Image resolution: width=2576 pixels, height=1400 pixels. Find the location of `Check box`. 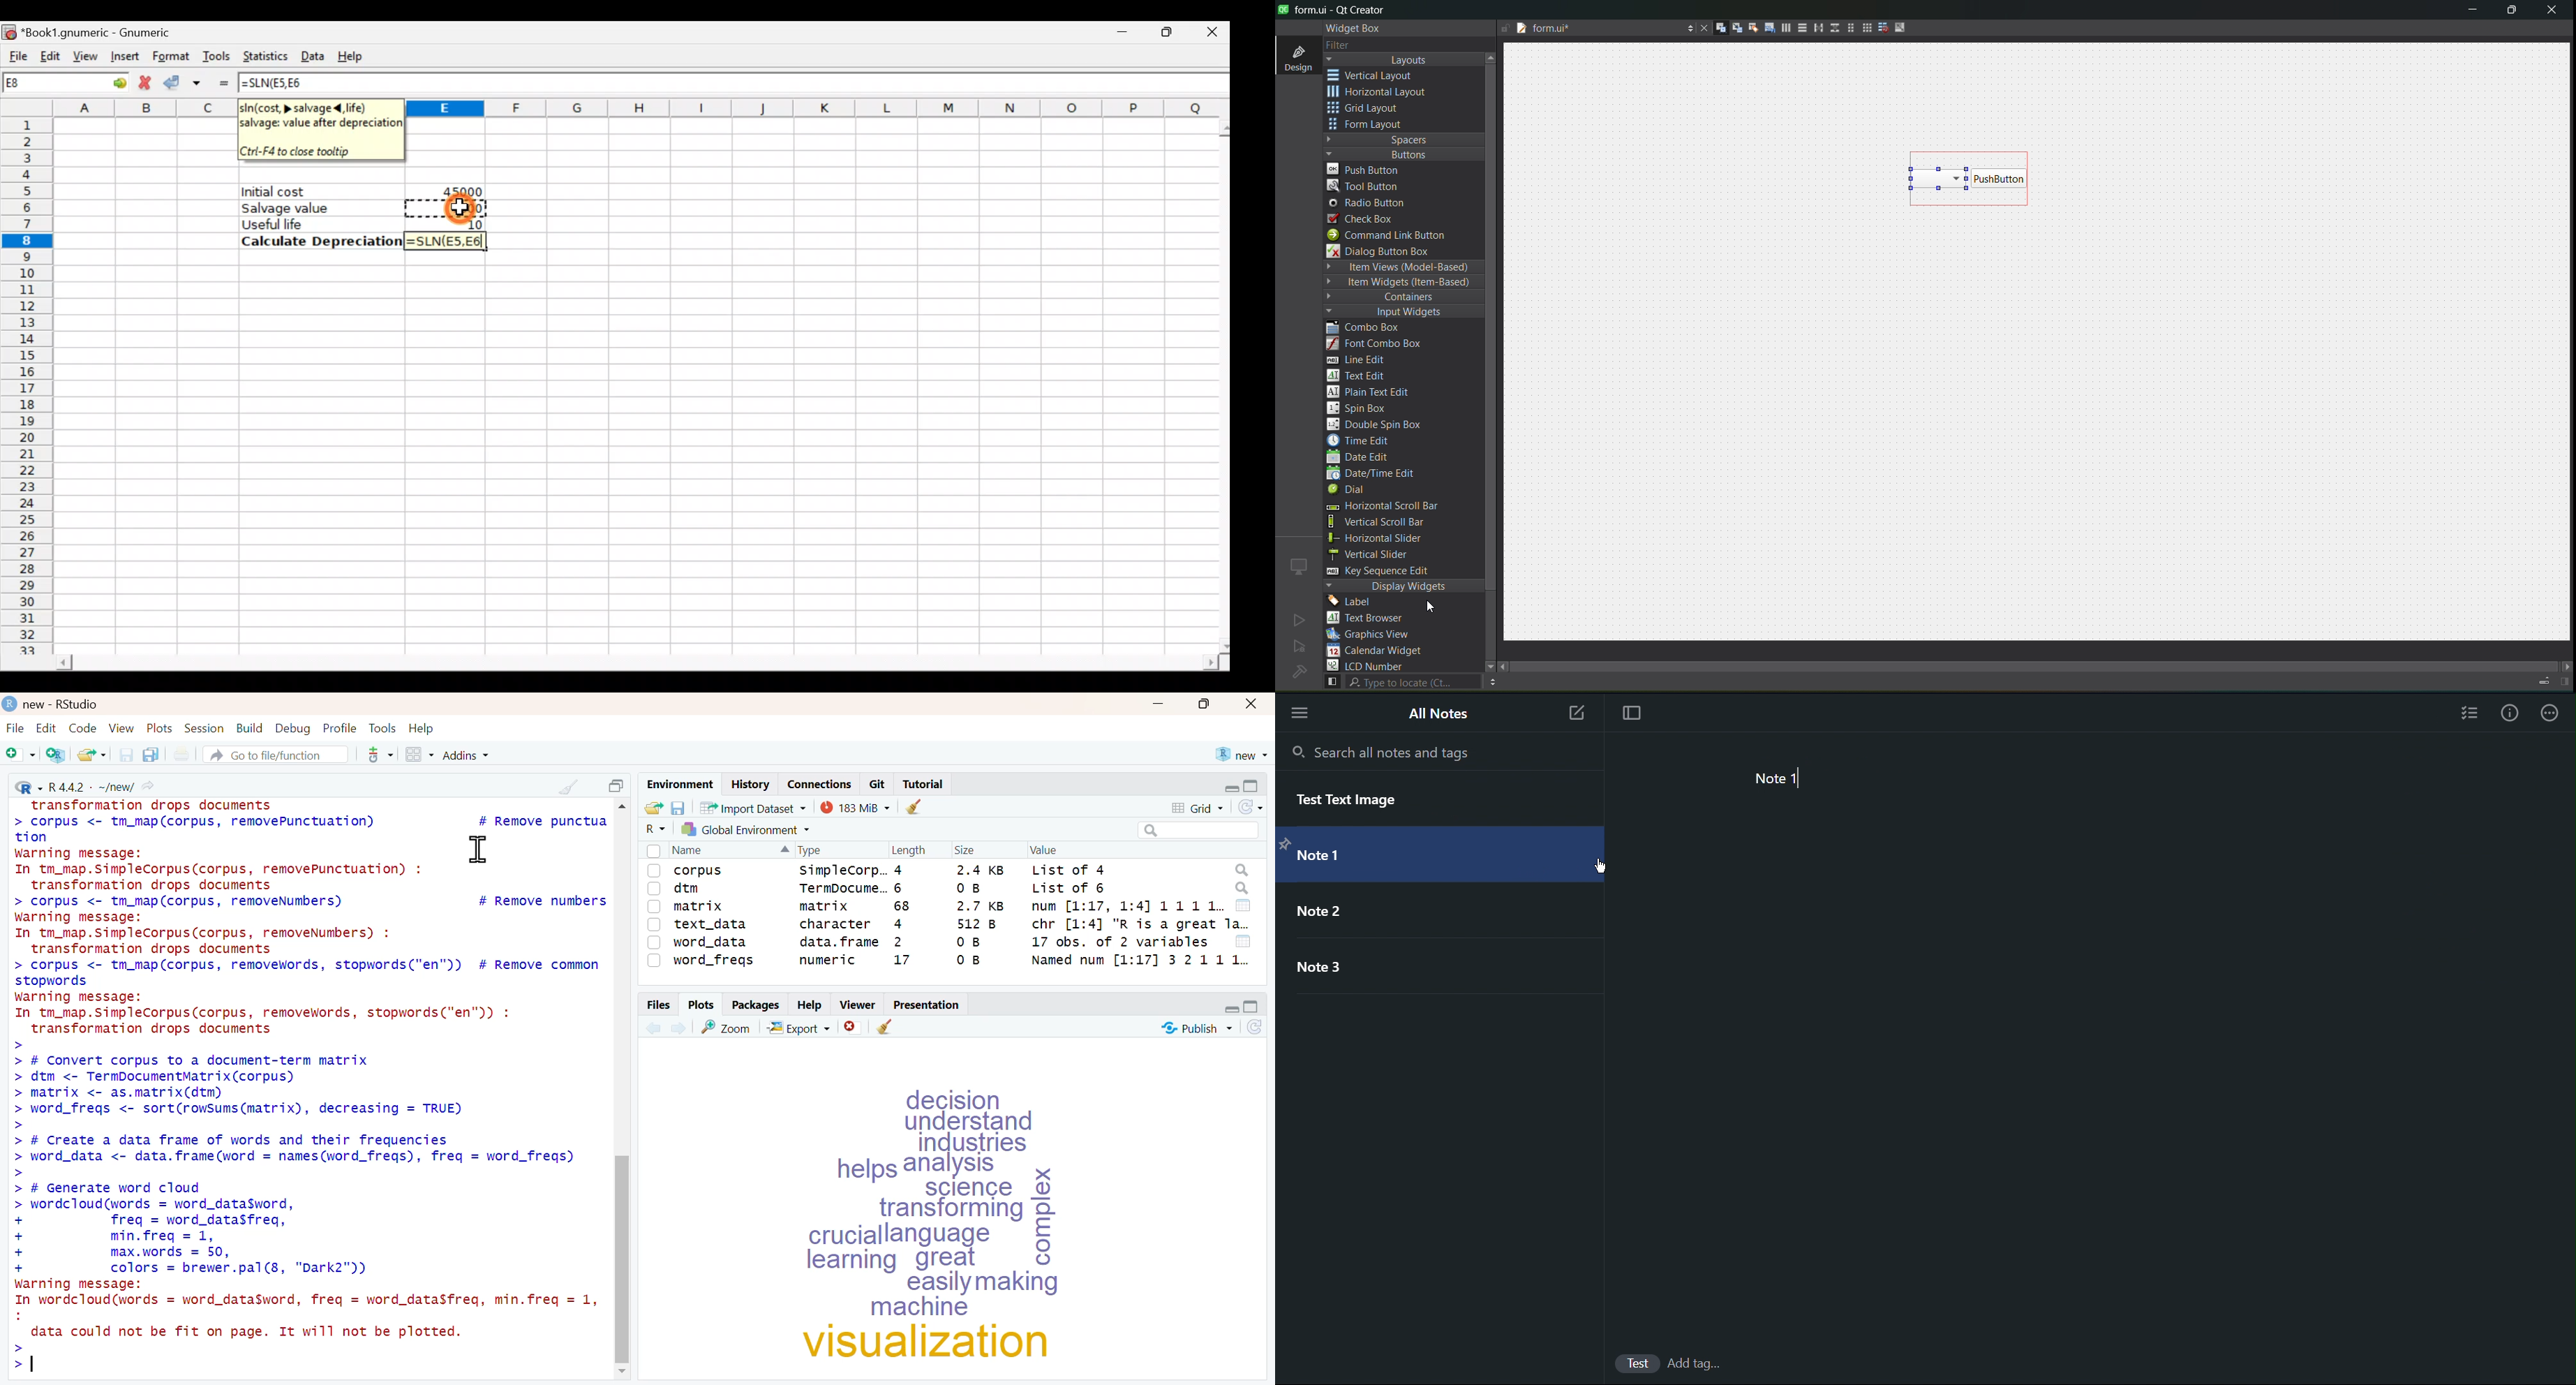

Check box is located at coordinates (655, 924).